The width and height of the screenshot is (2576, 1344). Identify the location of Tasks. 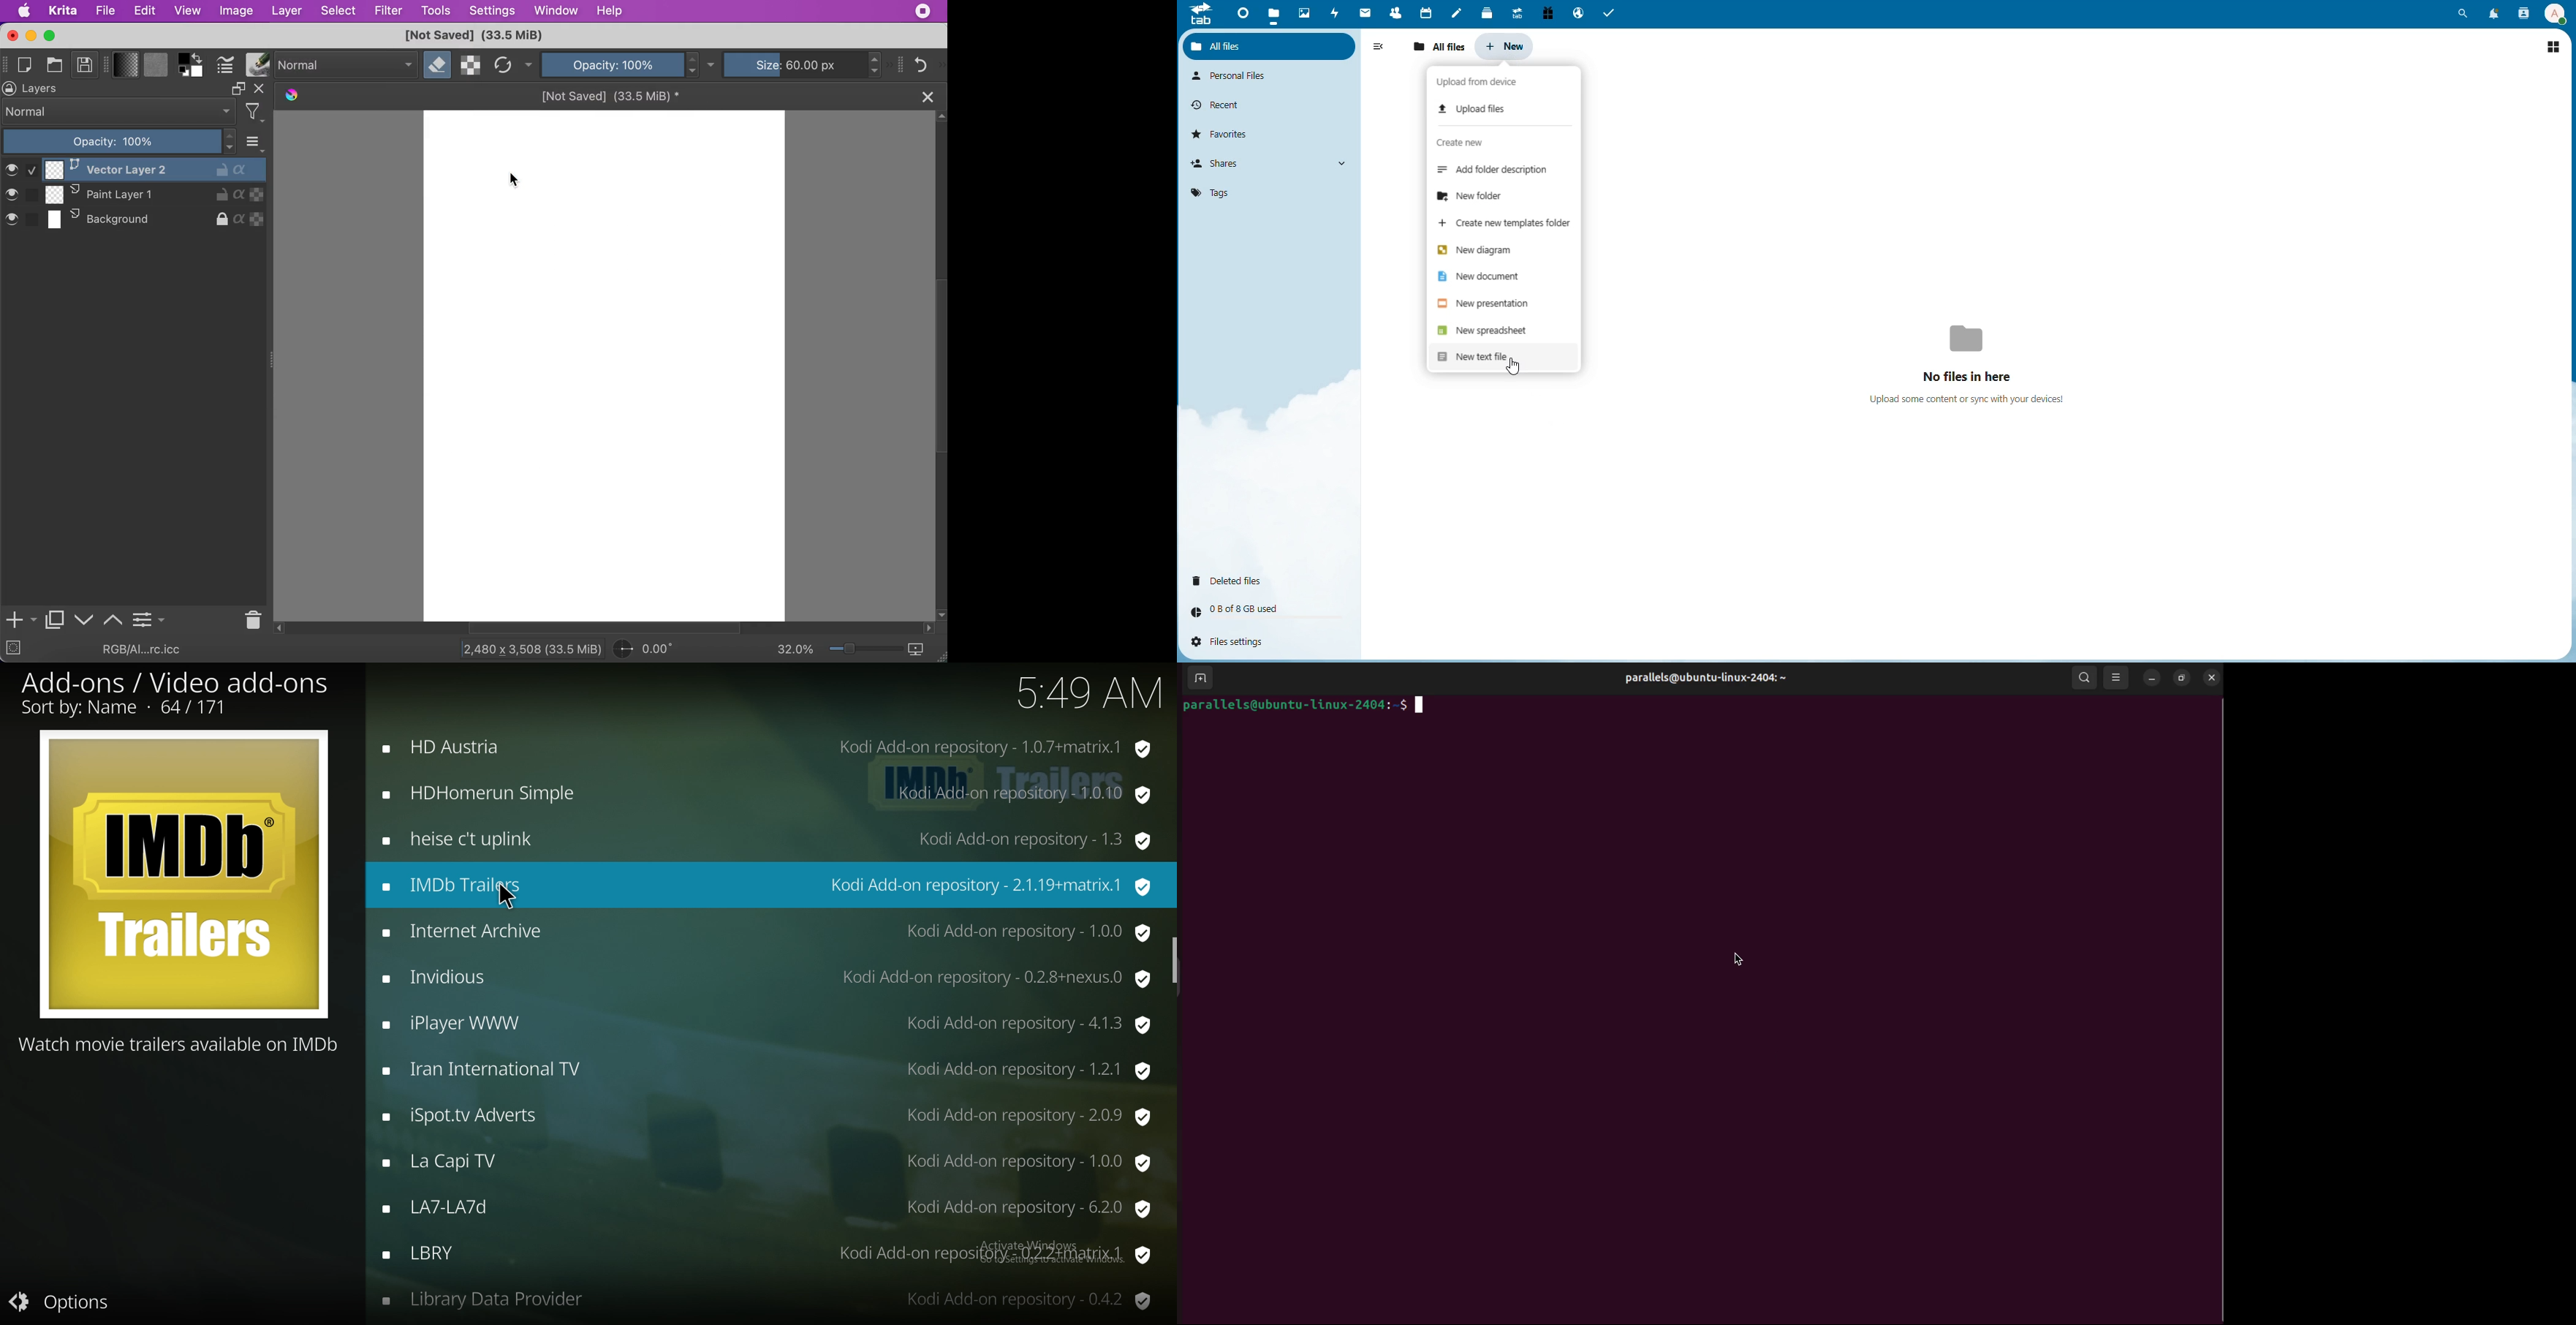
(1613, 14).